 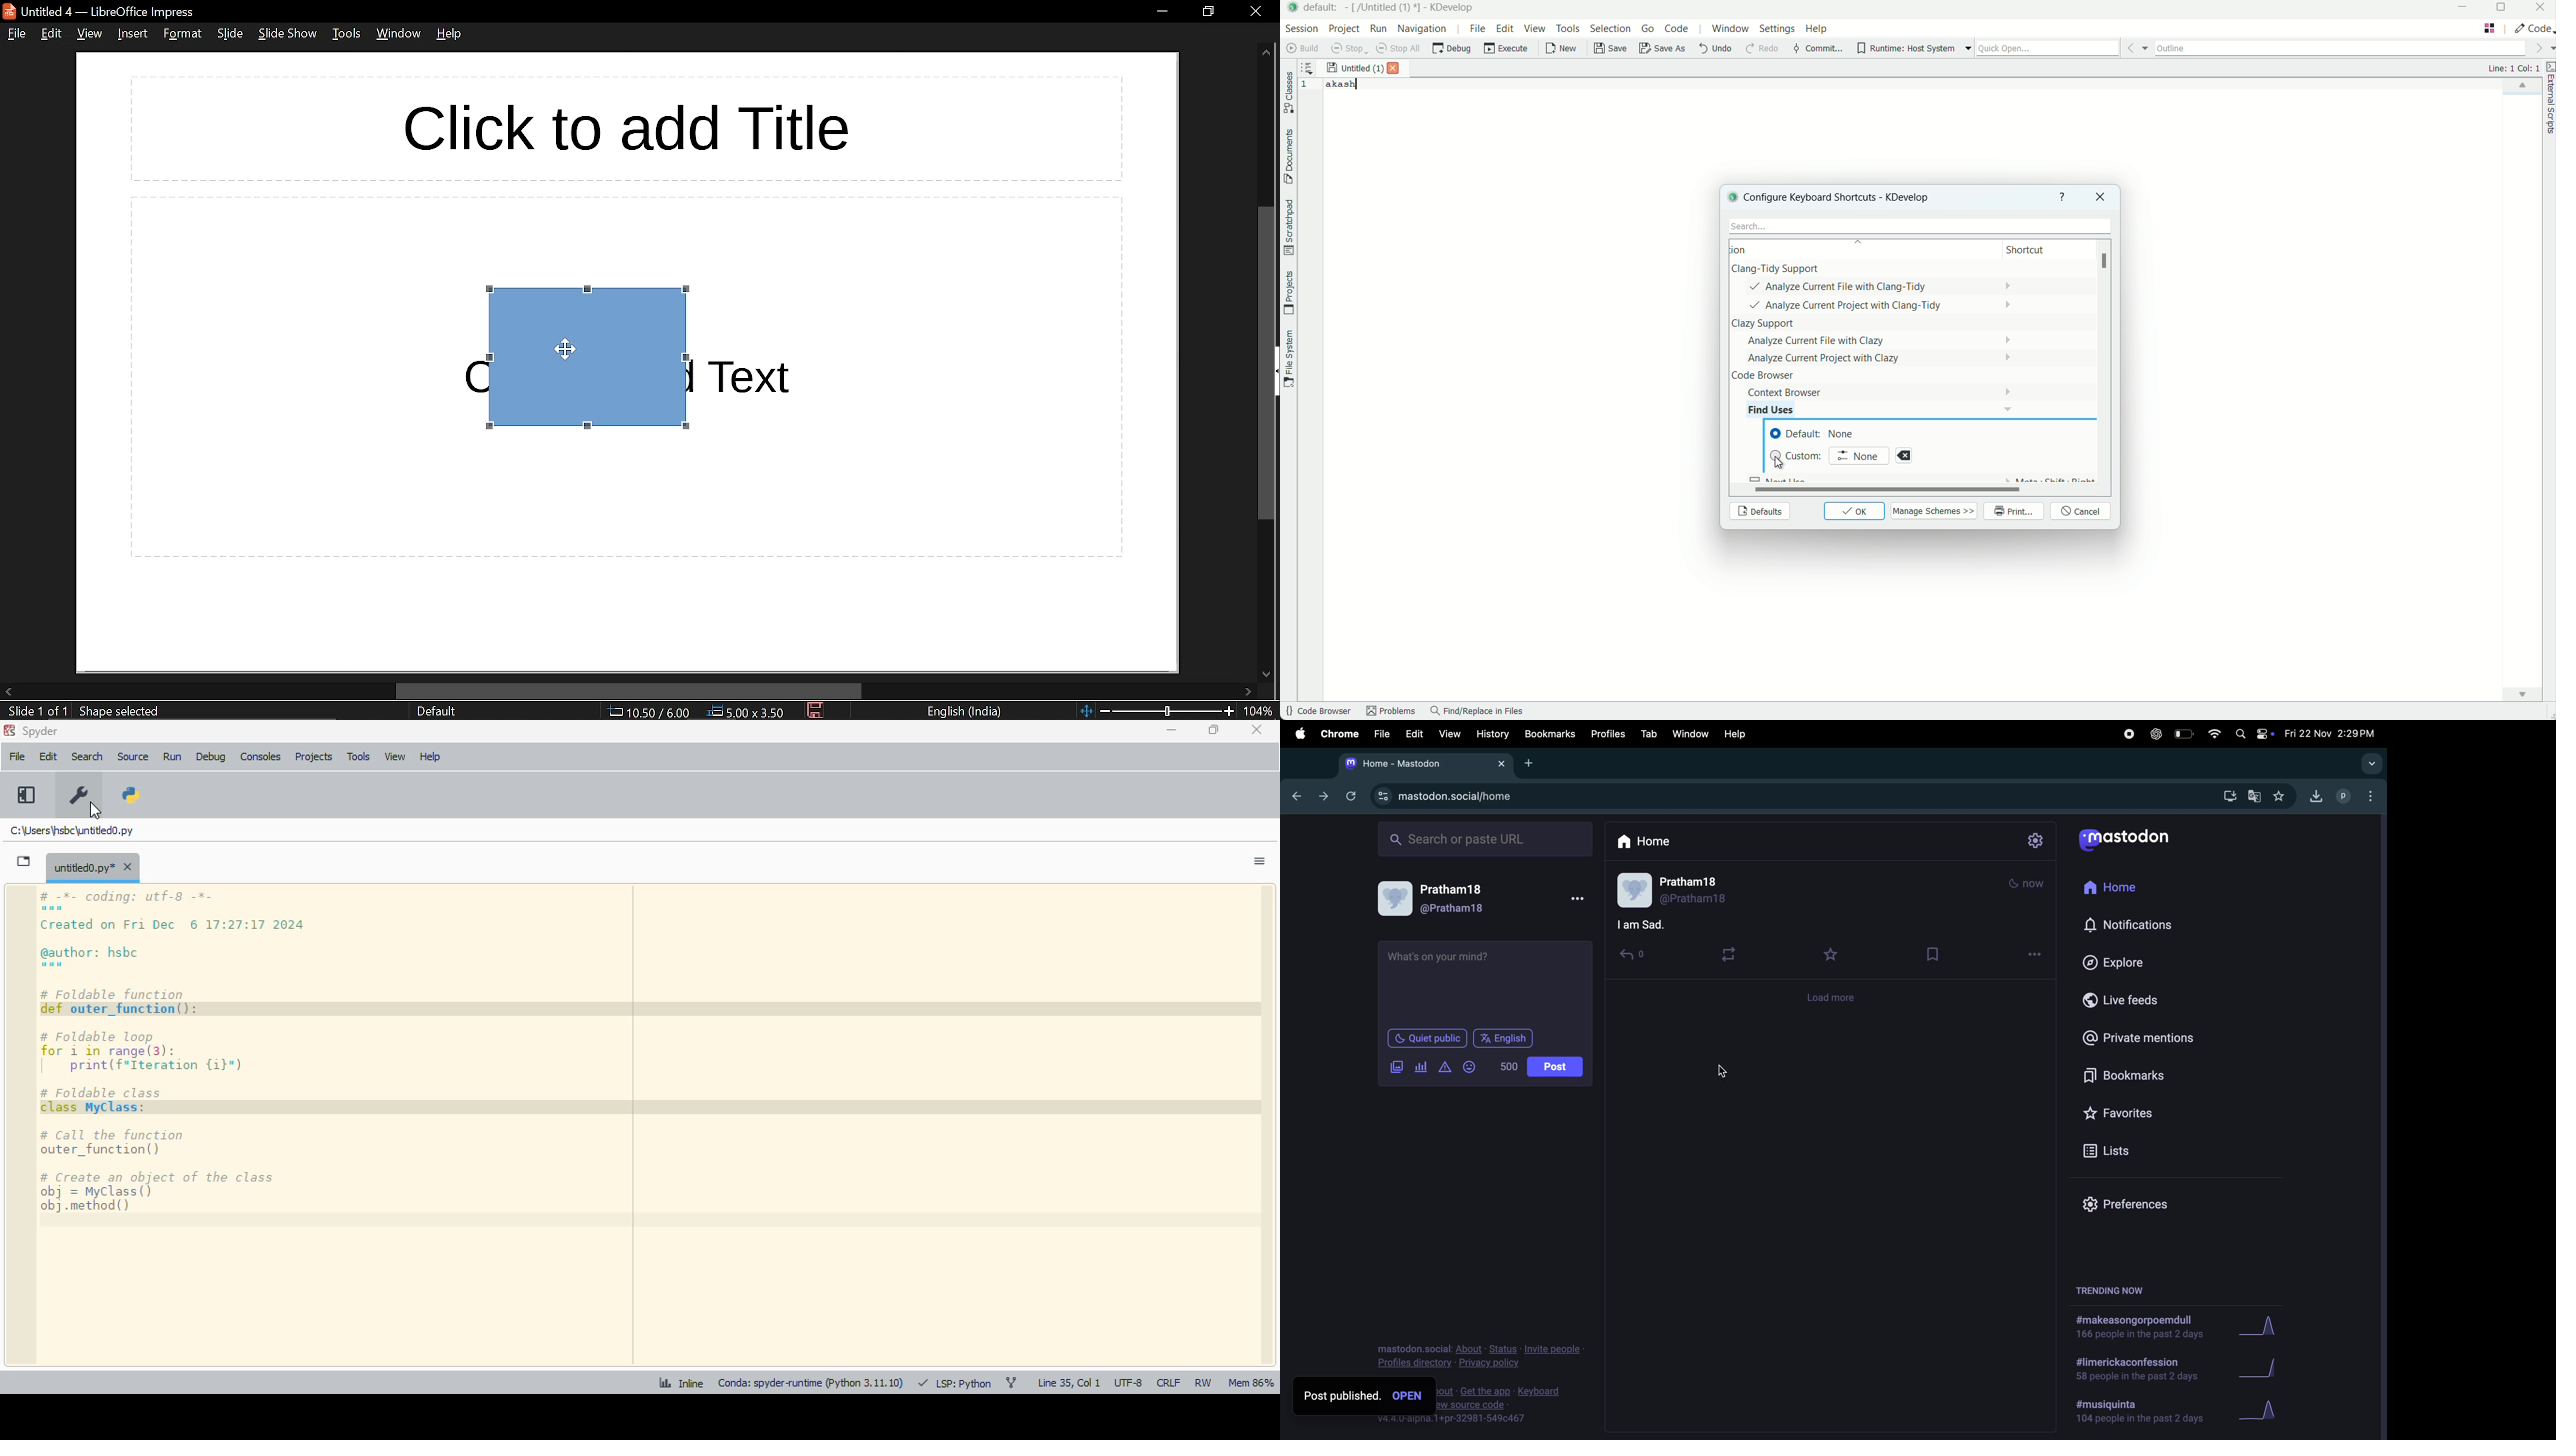 What do you see at coordinates (2255, 796) in the screenshot?
I see `translate` at bounding box center [2255, 796].